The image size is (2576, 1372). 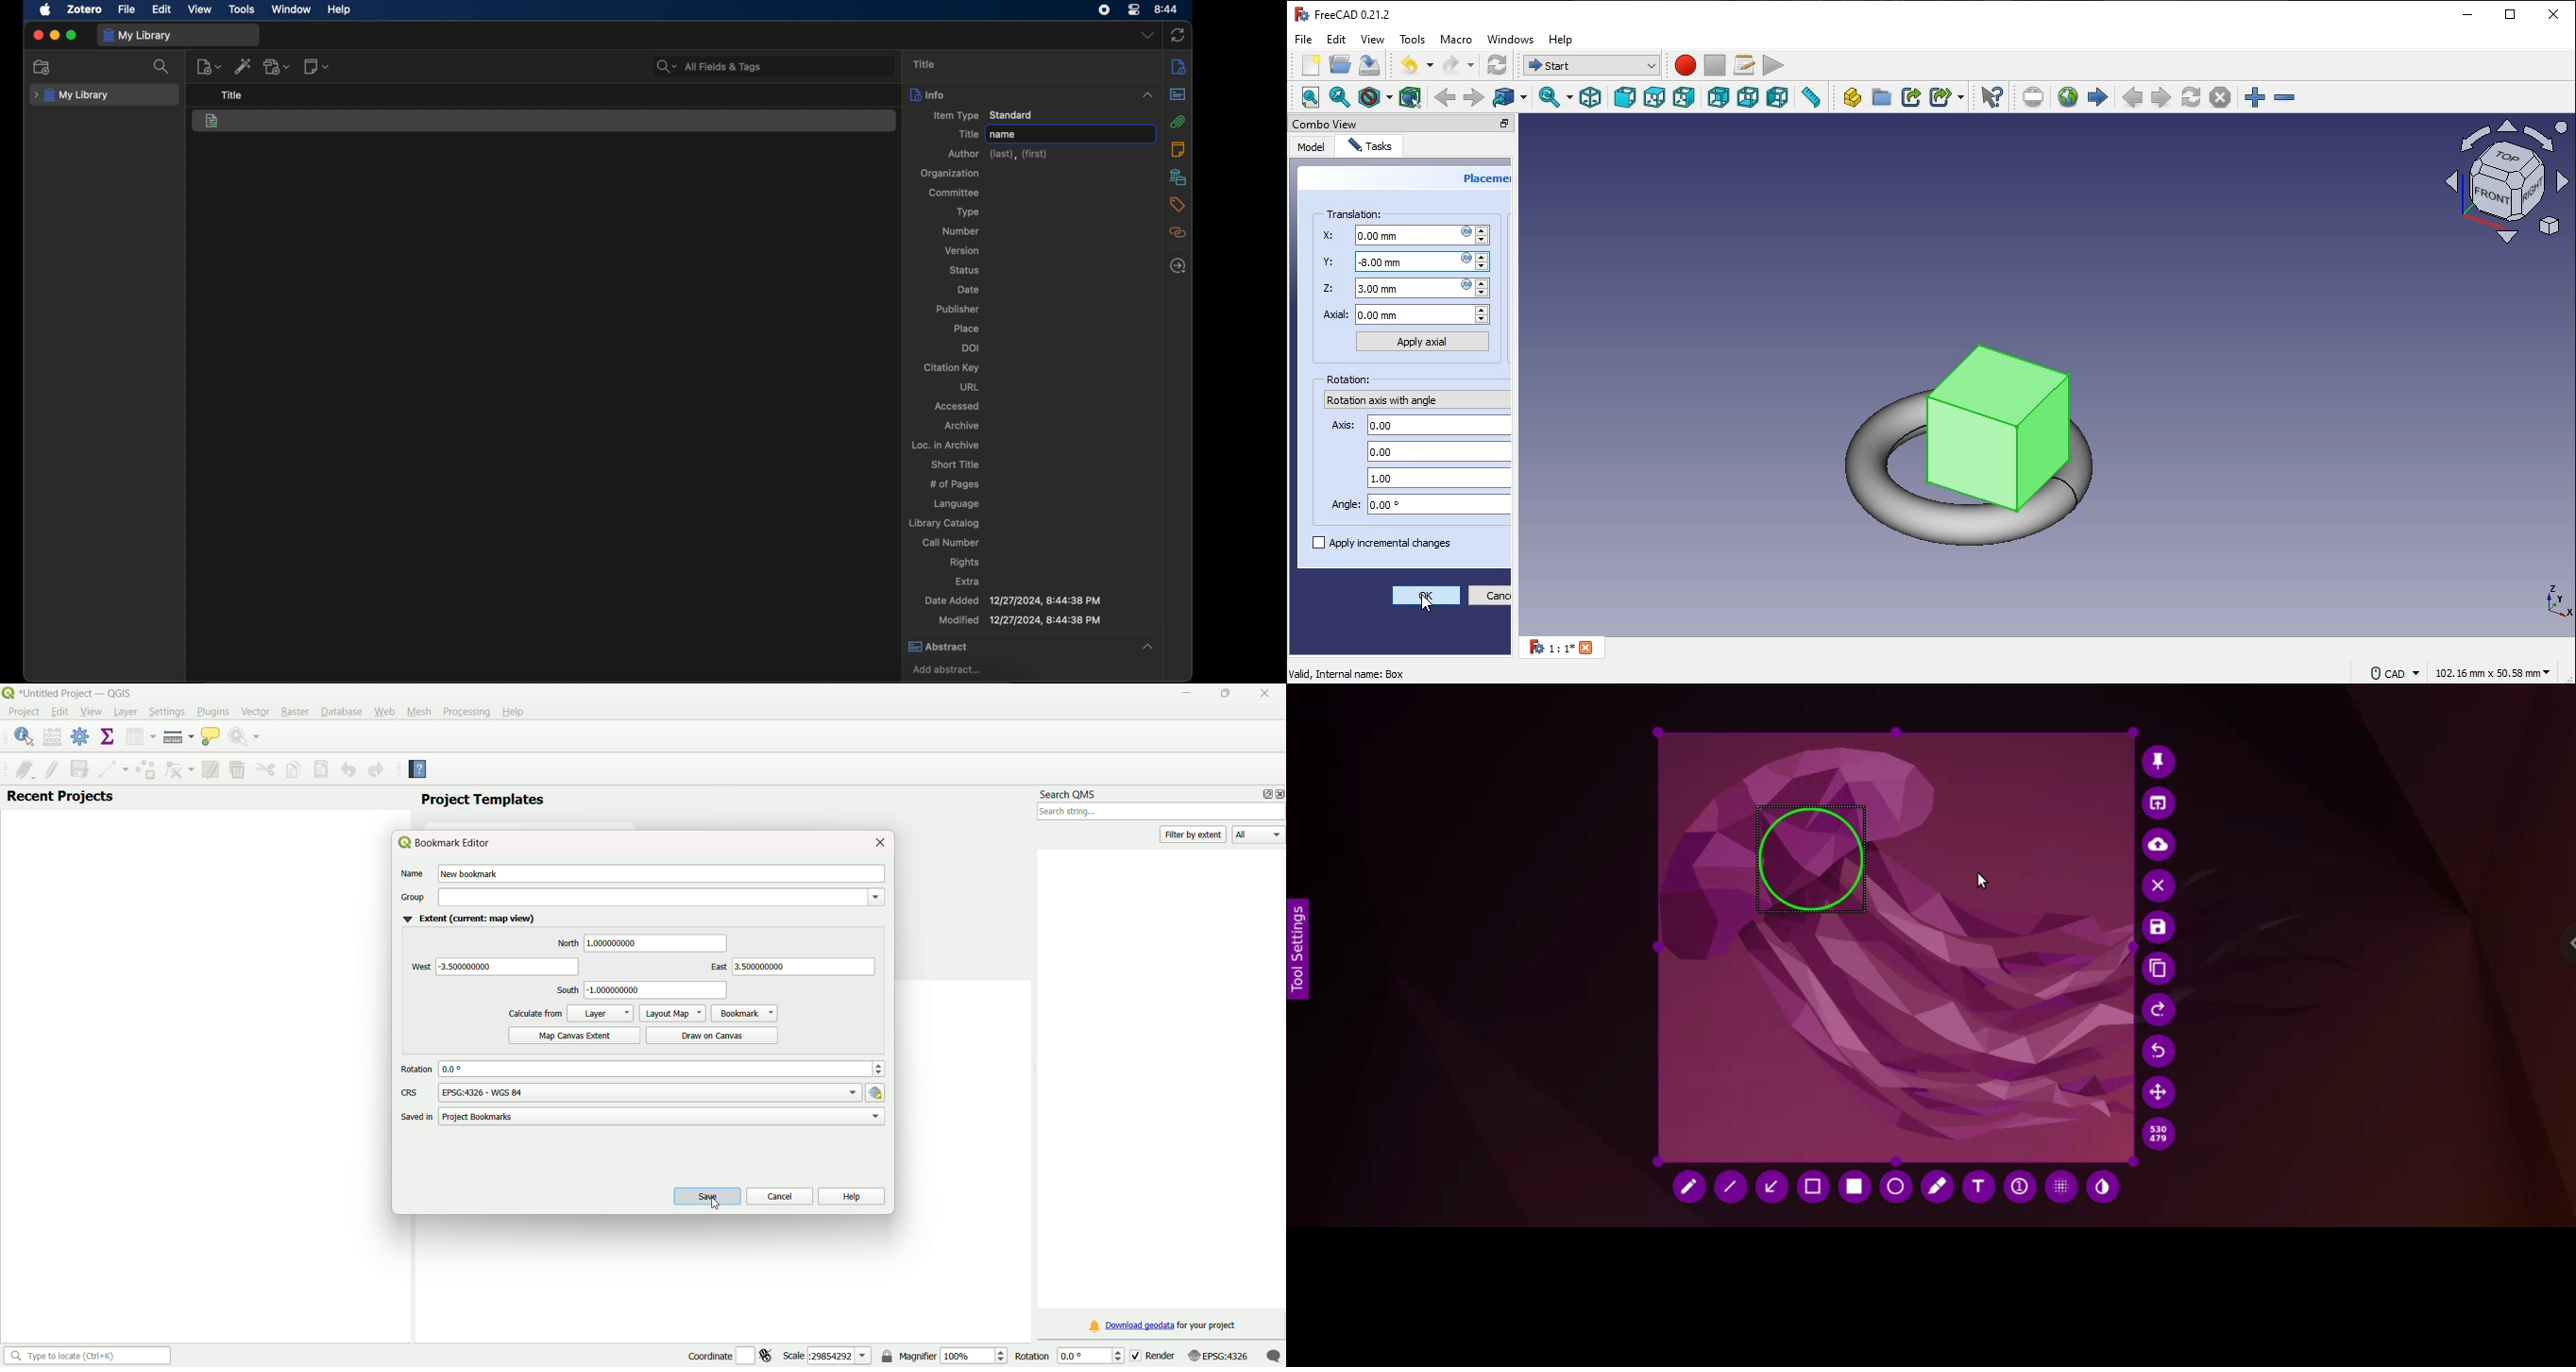 What do you see at coordinates (1426, 595) in the screenshot?
I see `ok` at bounding box center [1426, 595].